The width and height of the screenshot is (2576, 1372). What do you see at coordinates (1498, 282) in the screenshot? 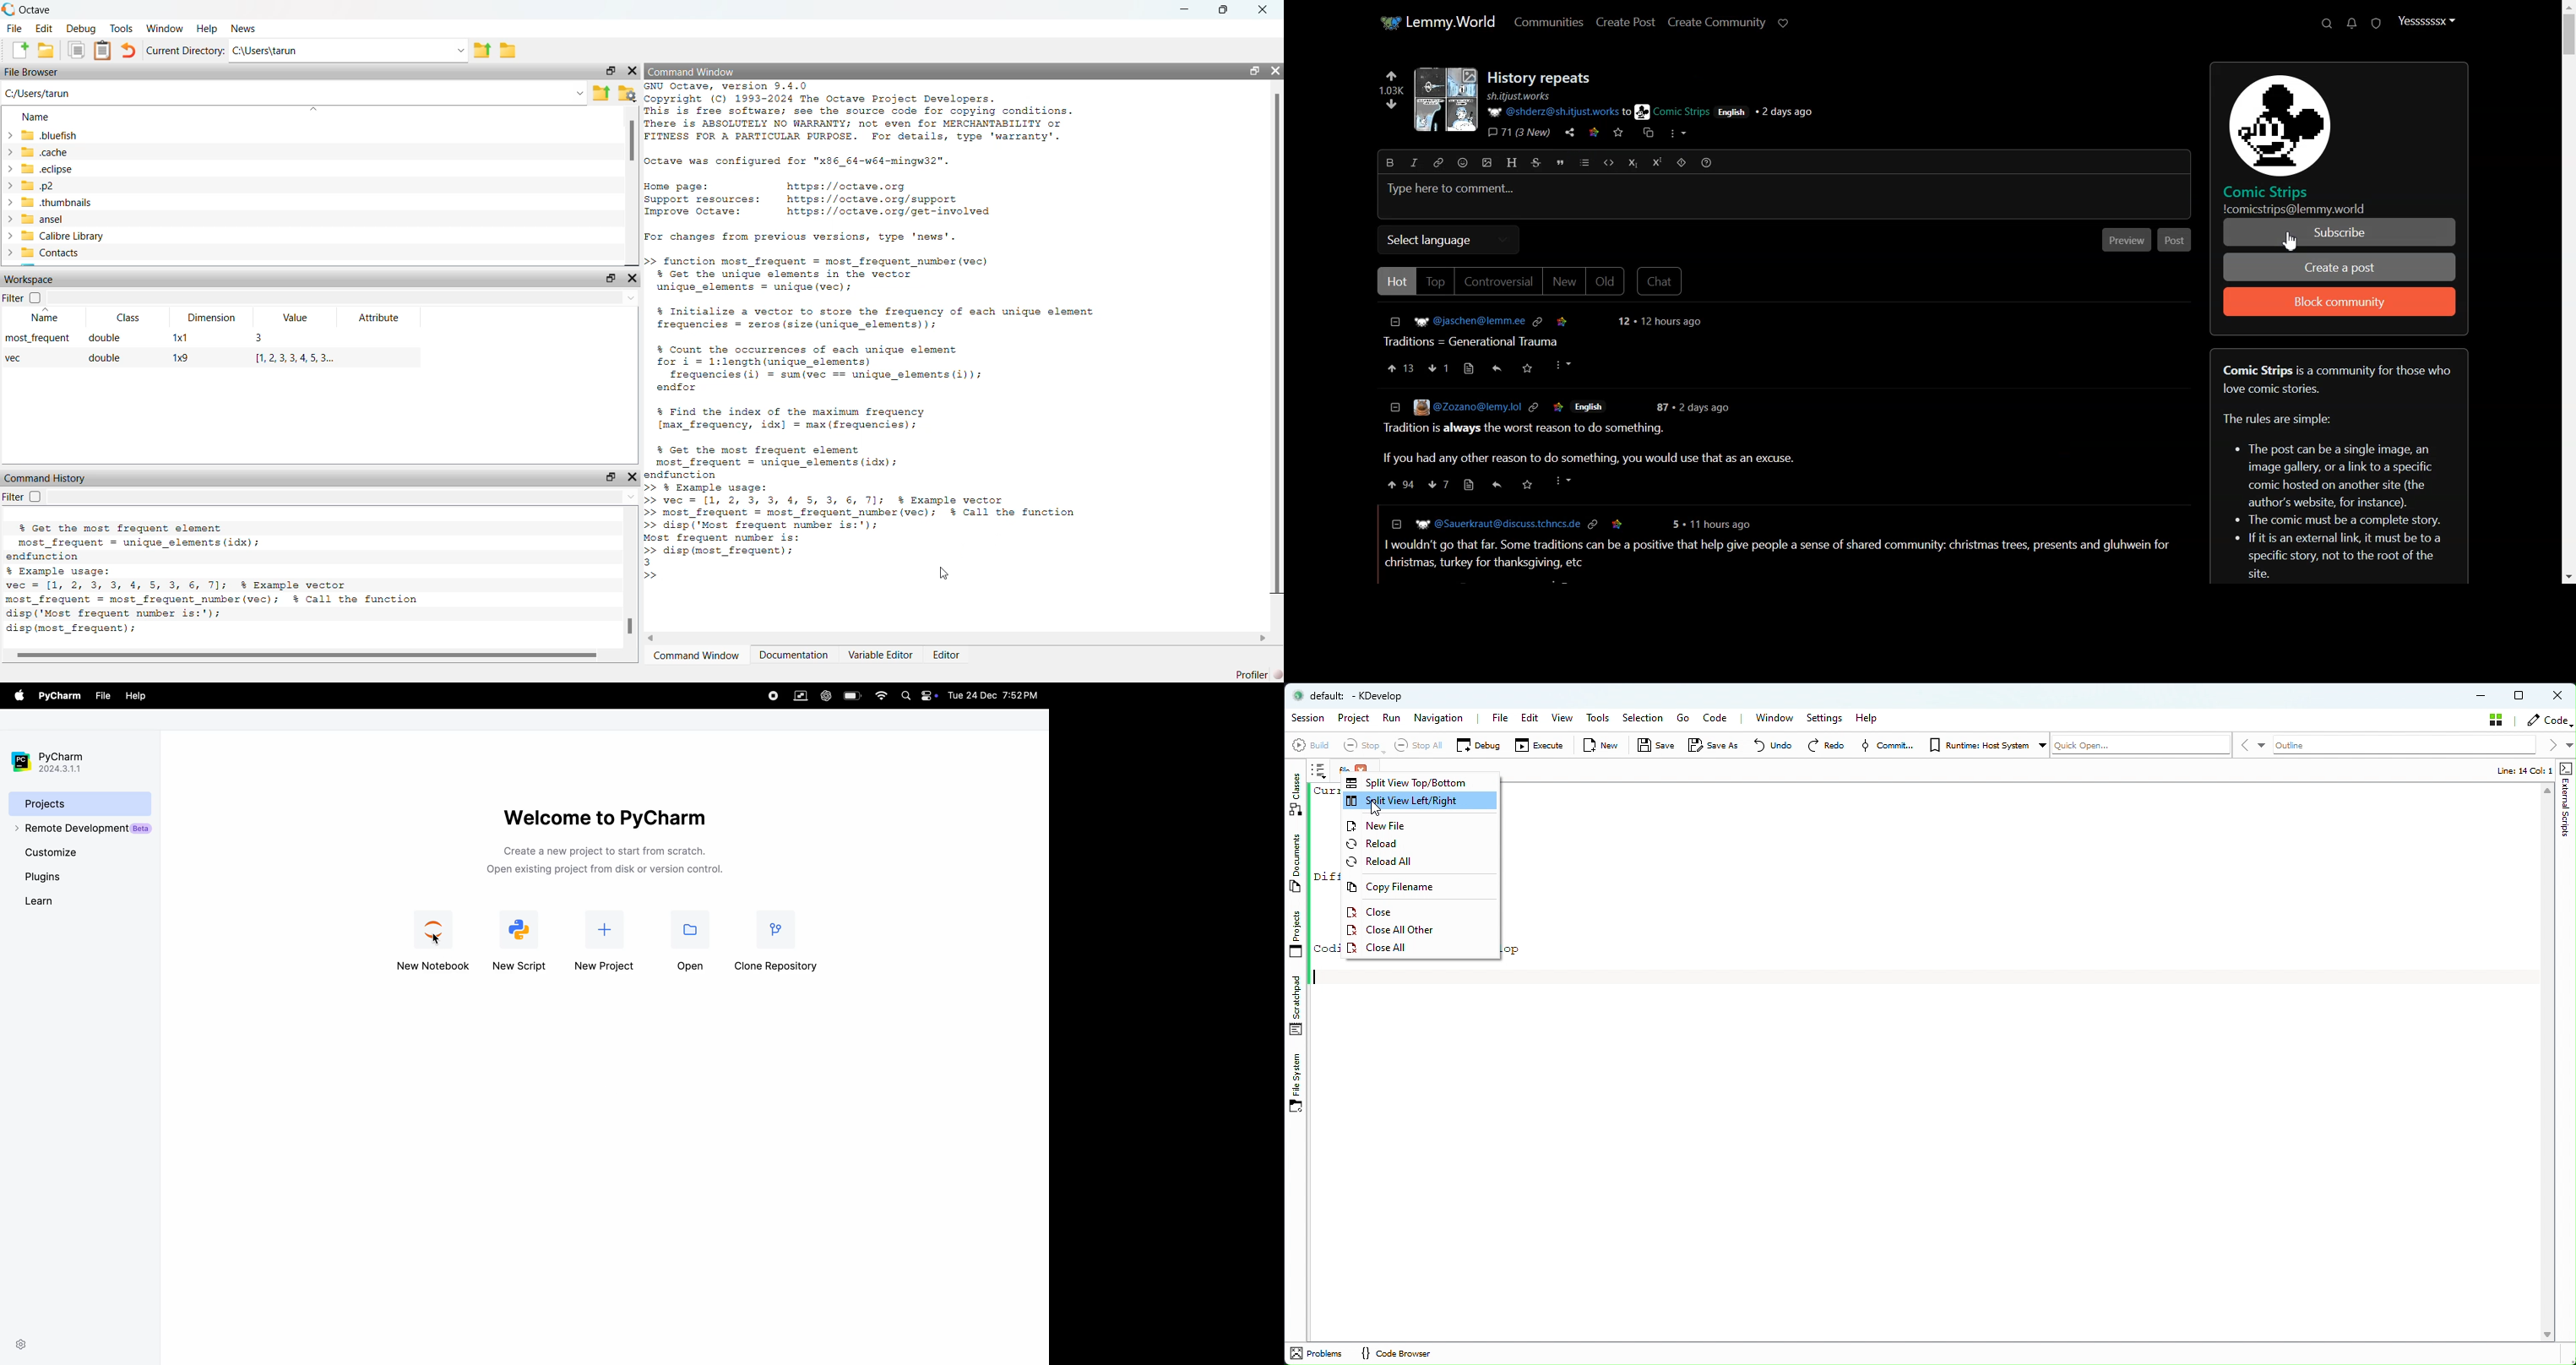
I see `Controversial` at bounding box center [1498, 282].